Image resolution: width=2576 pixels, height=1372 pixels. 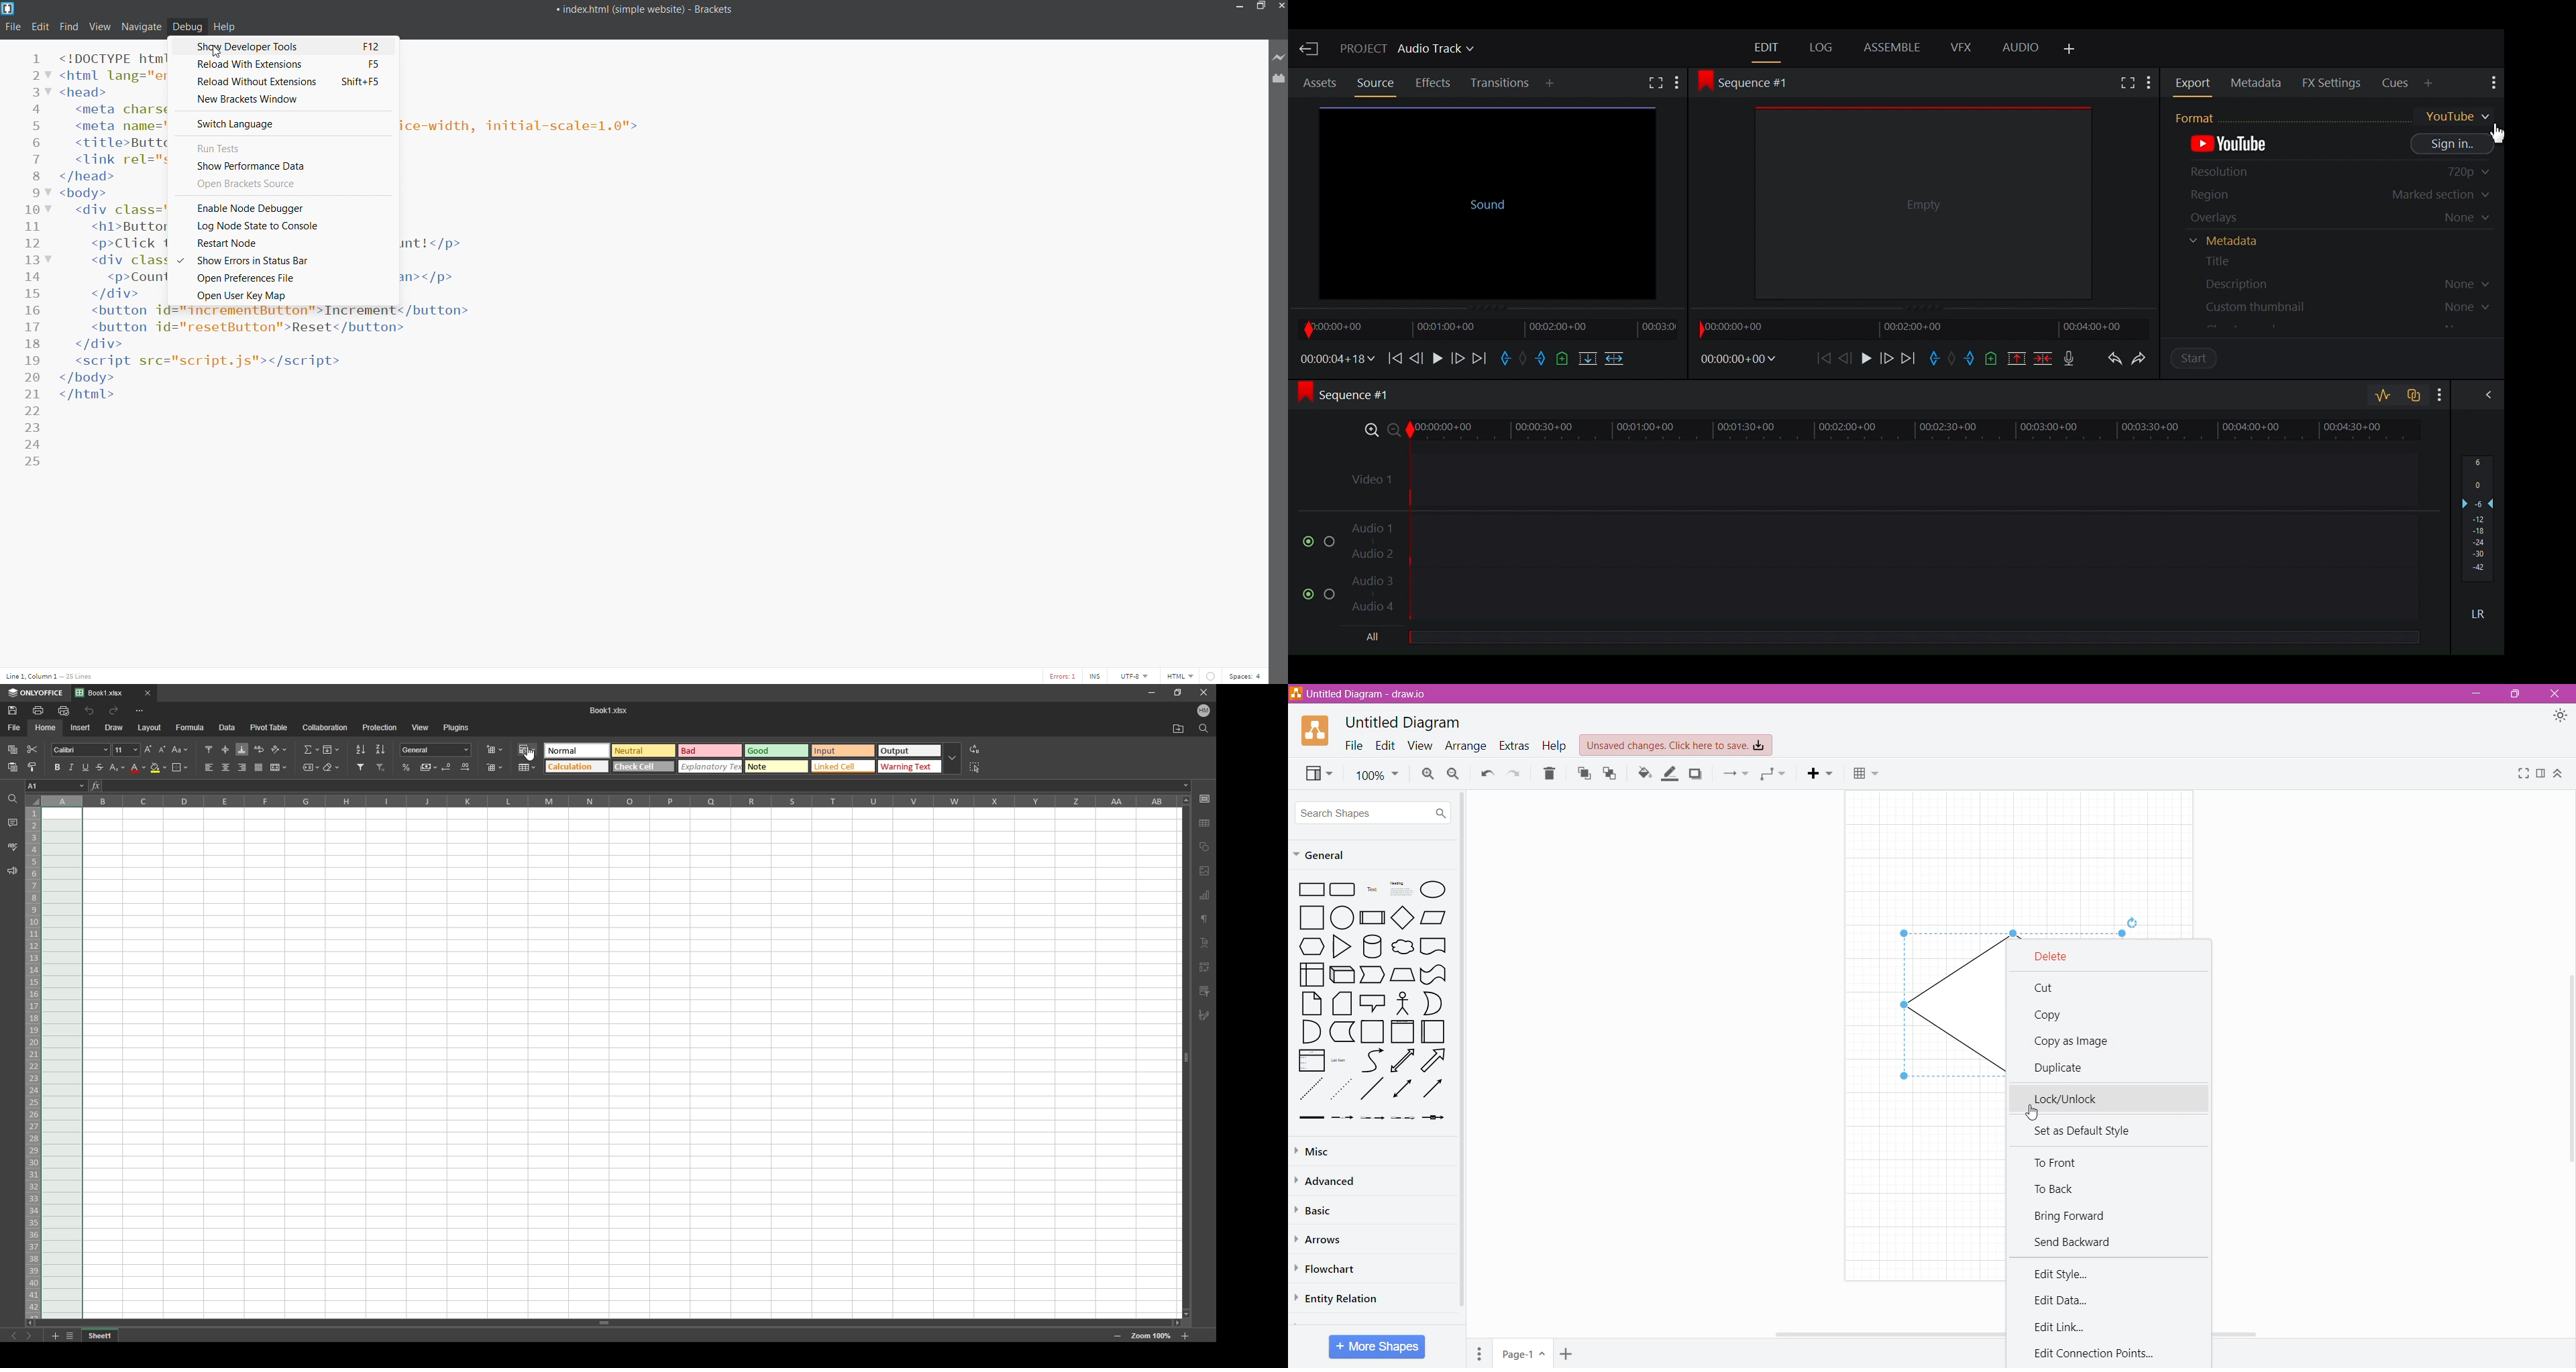 What do you see at coordinates (2559, 774) in the screenshot?
I see `Expand/Collapse` at bounding box center [2559, 774].